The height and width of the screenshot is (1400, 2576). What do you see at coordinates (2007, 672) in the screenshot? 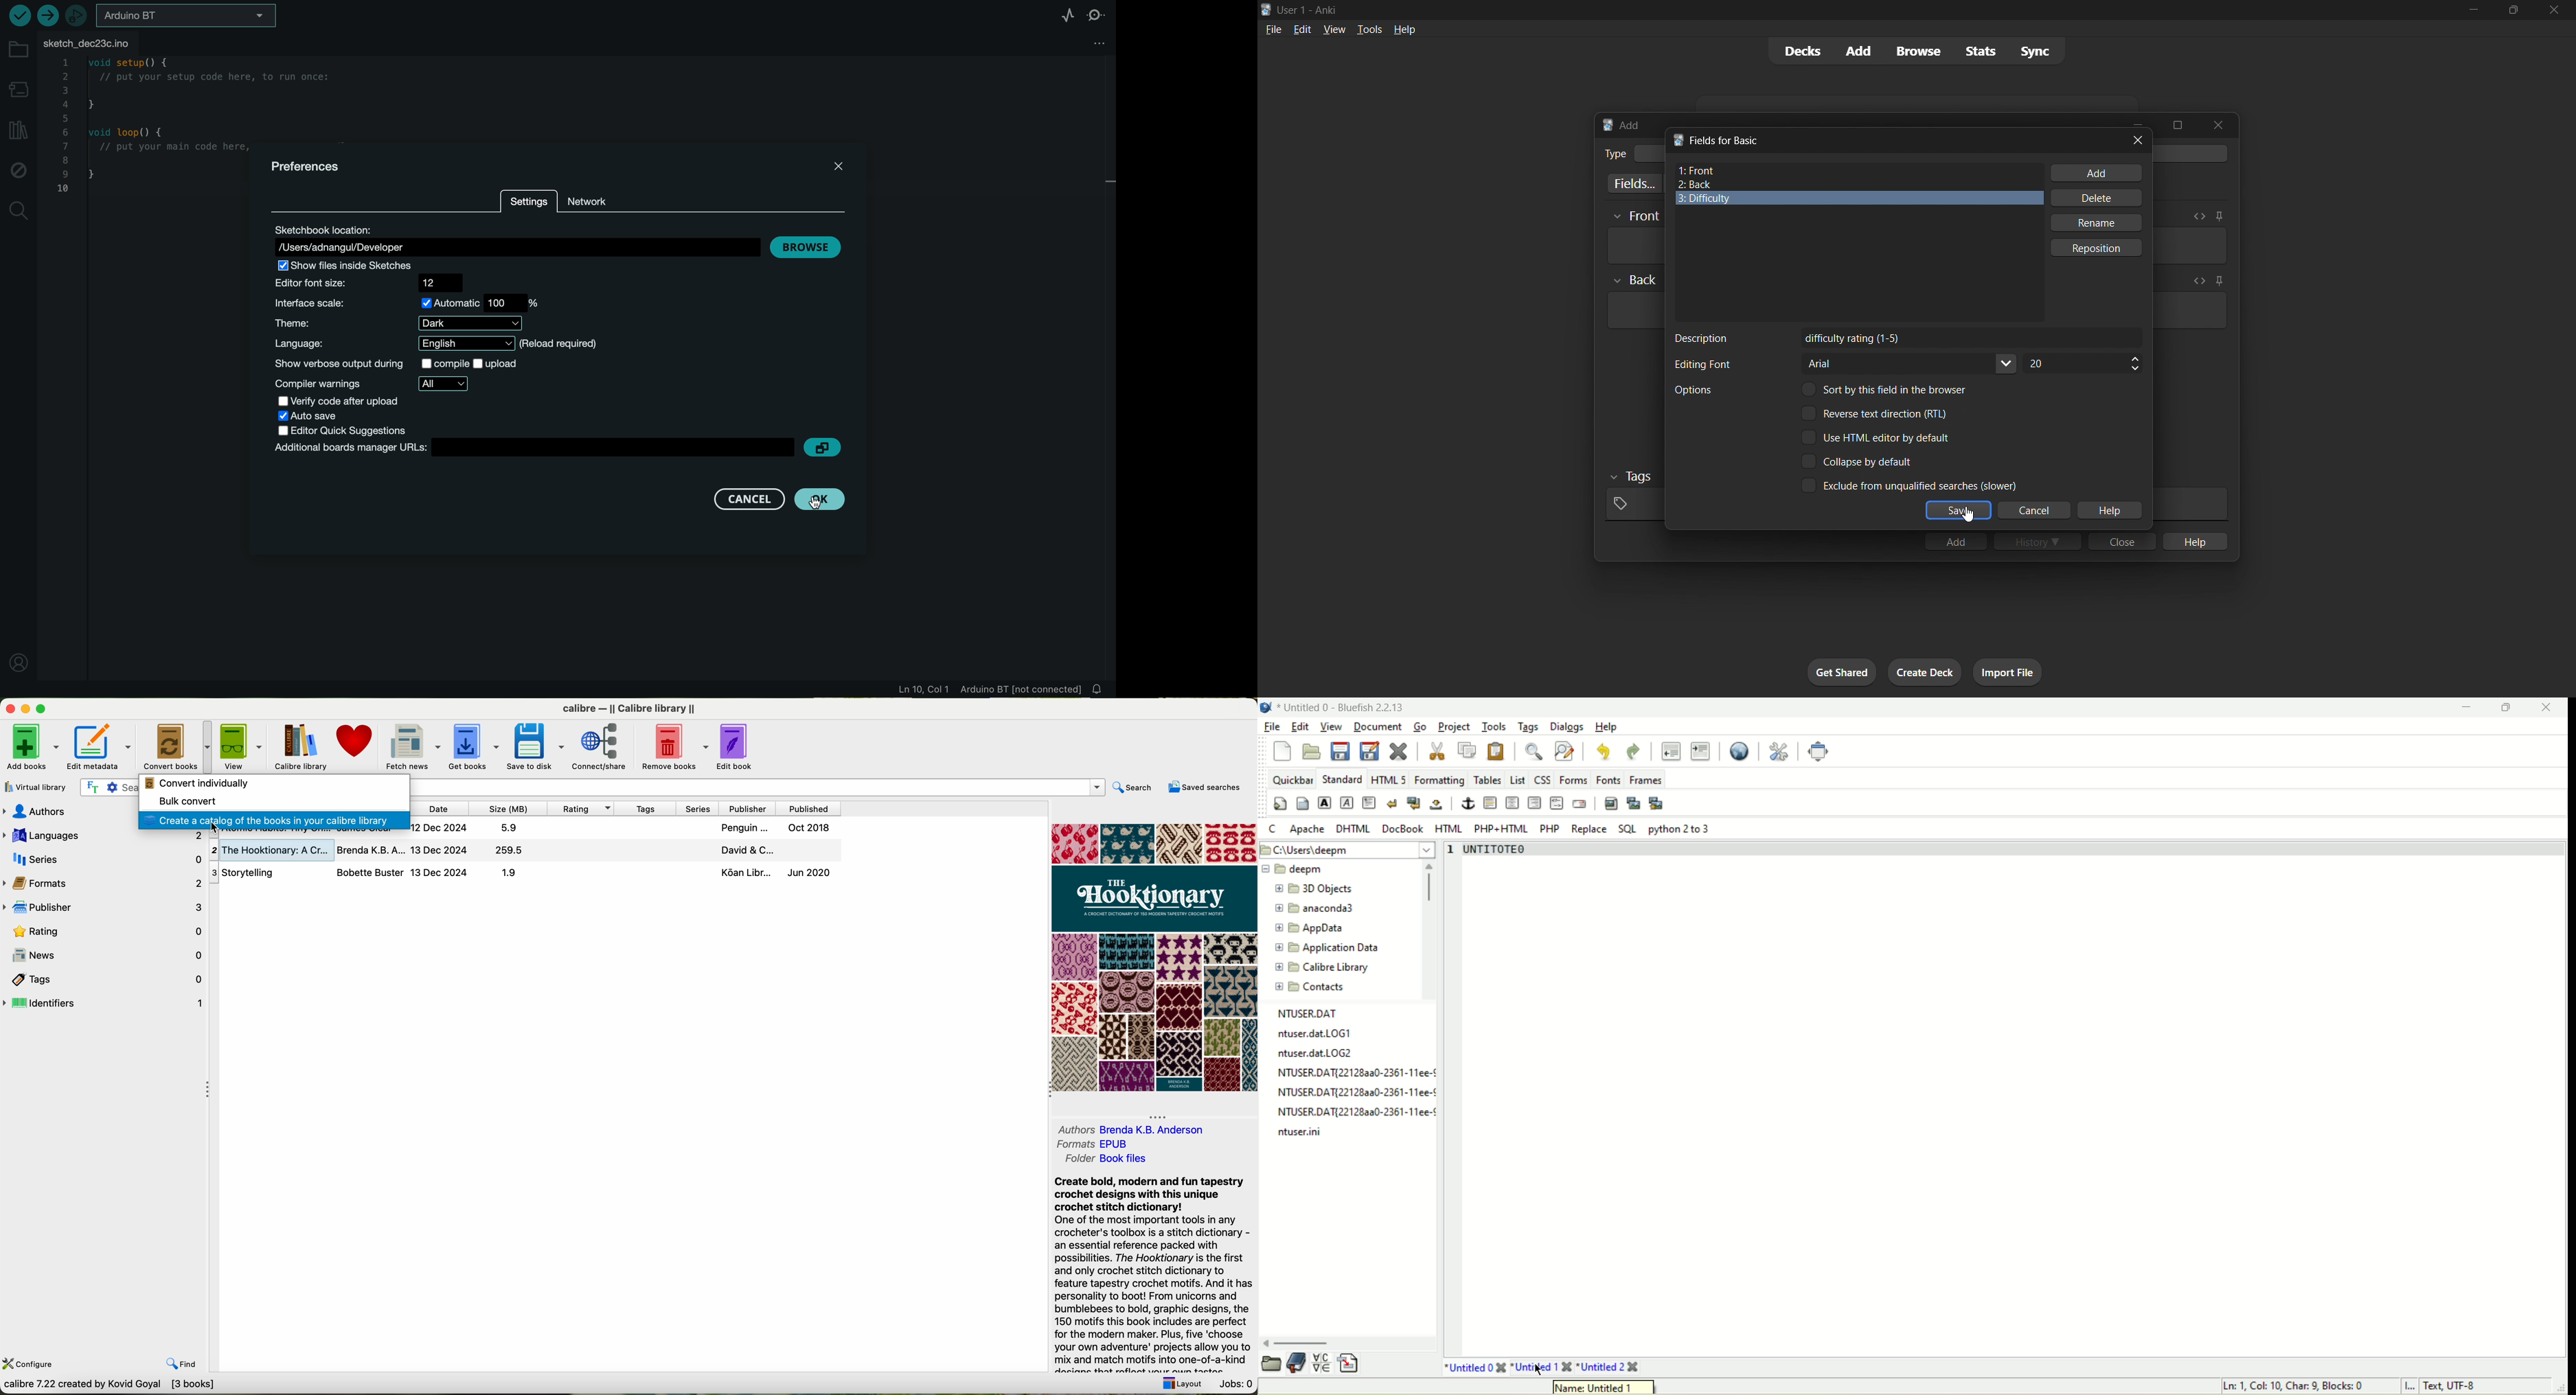
I see `import file` at bounding box center [2007, 672].